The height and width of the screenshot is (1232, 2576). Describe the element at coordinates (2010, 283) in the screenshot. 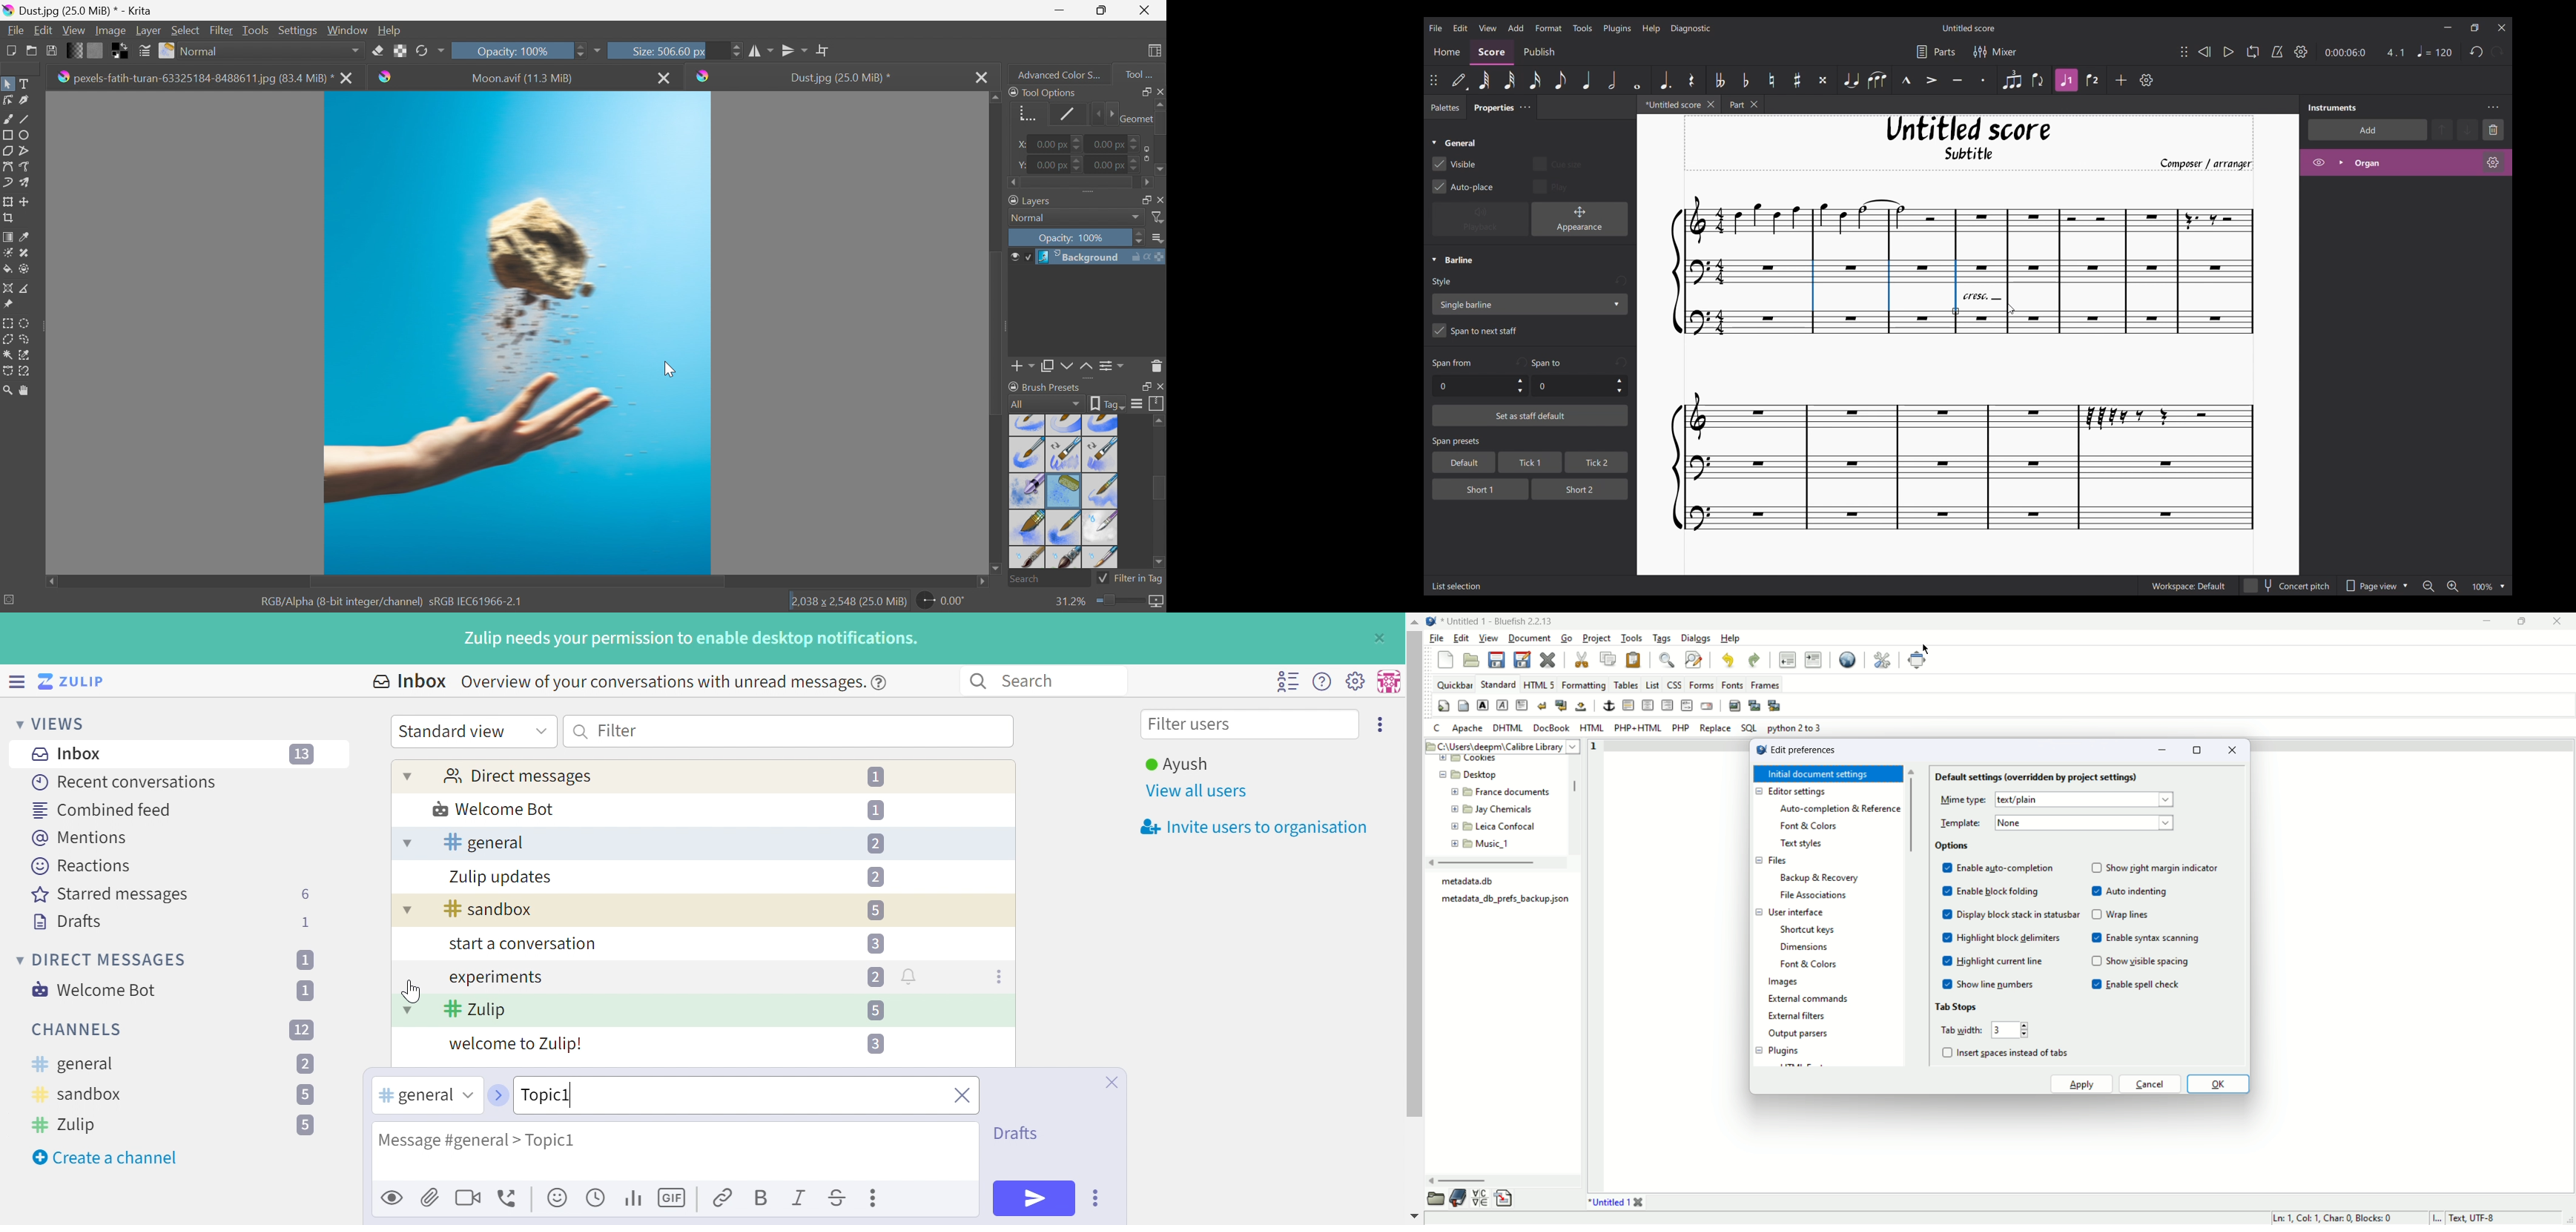

I see `Highlighted due to selection by cursor` at that location.